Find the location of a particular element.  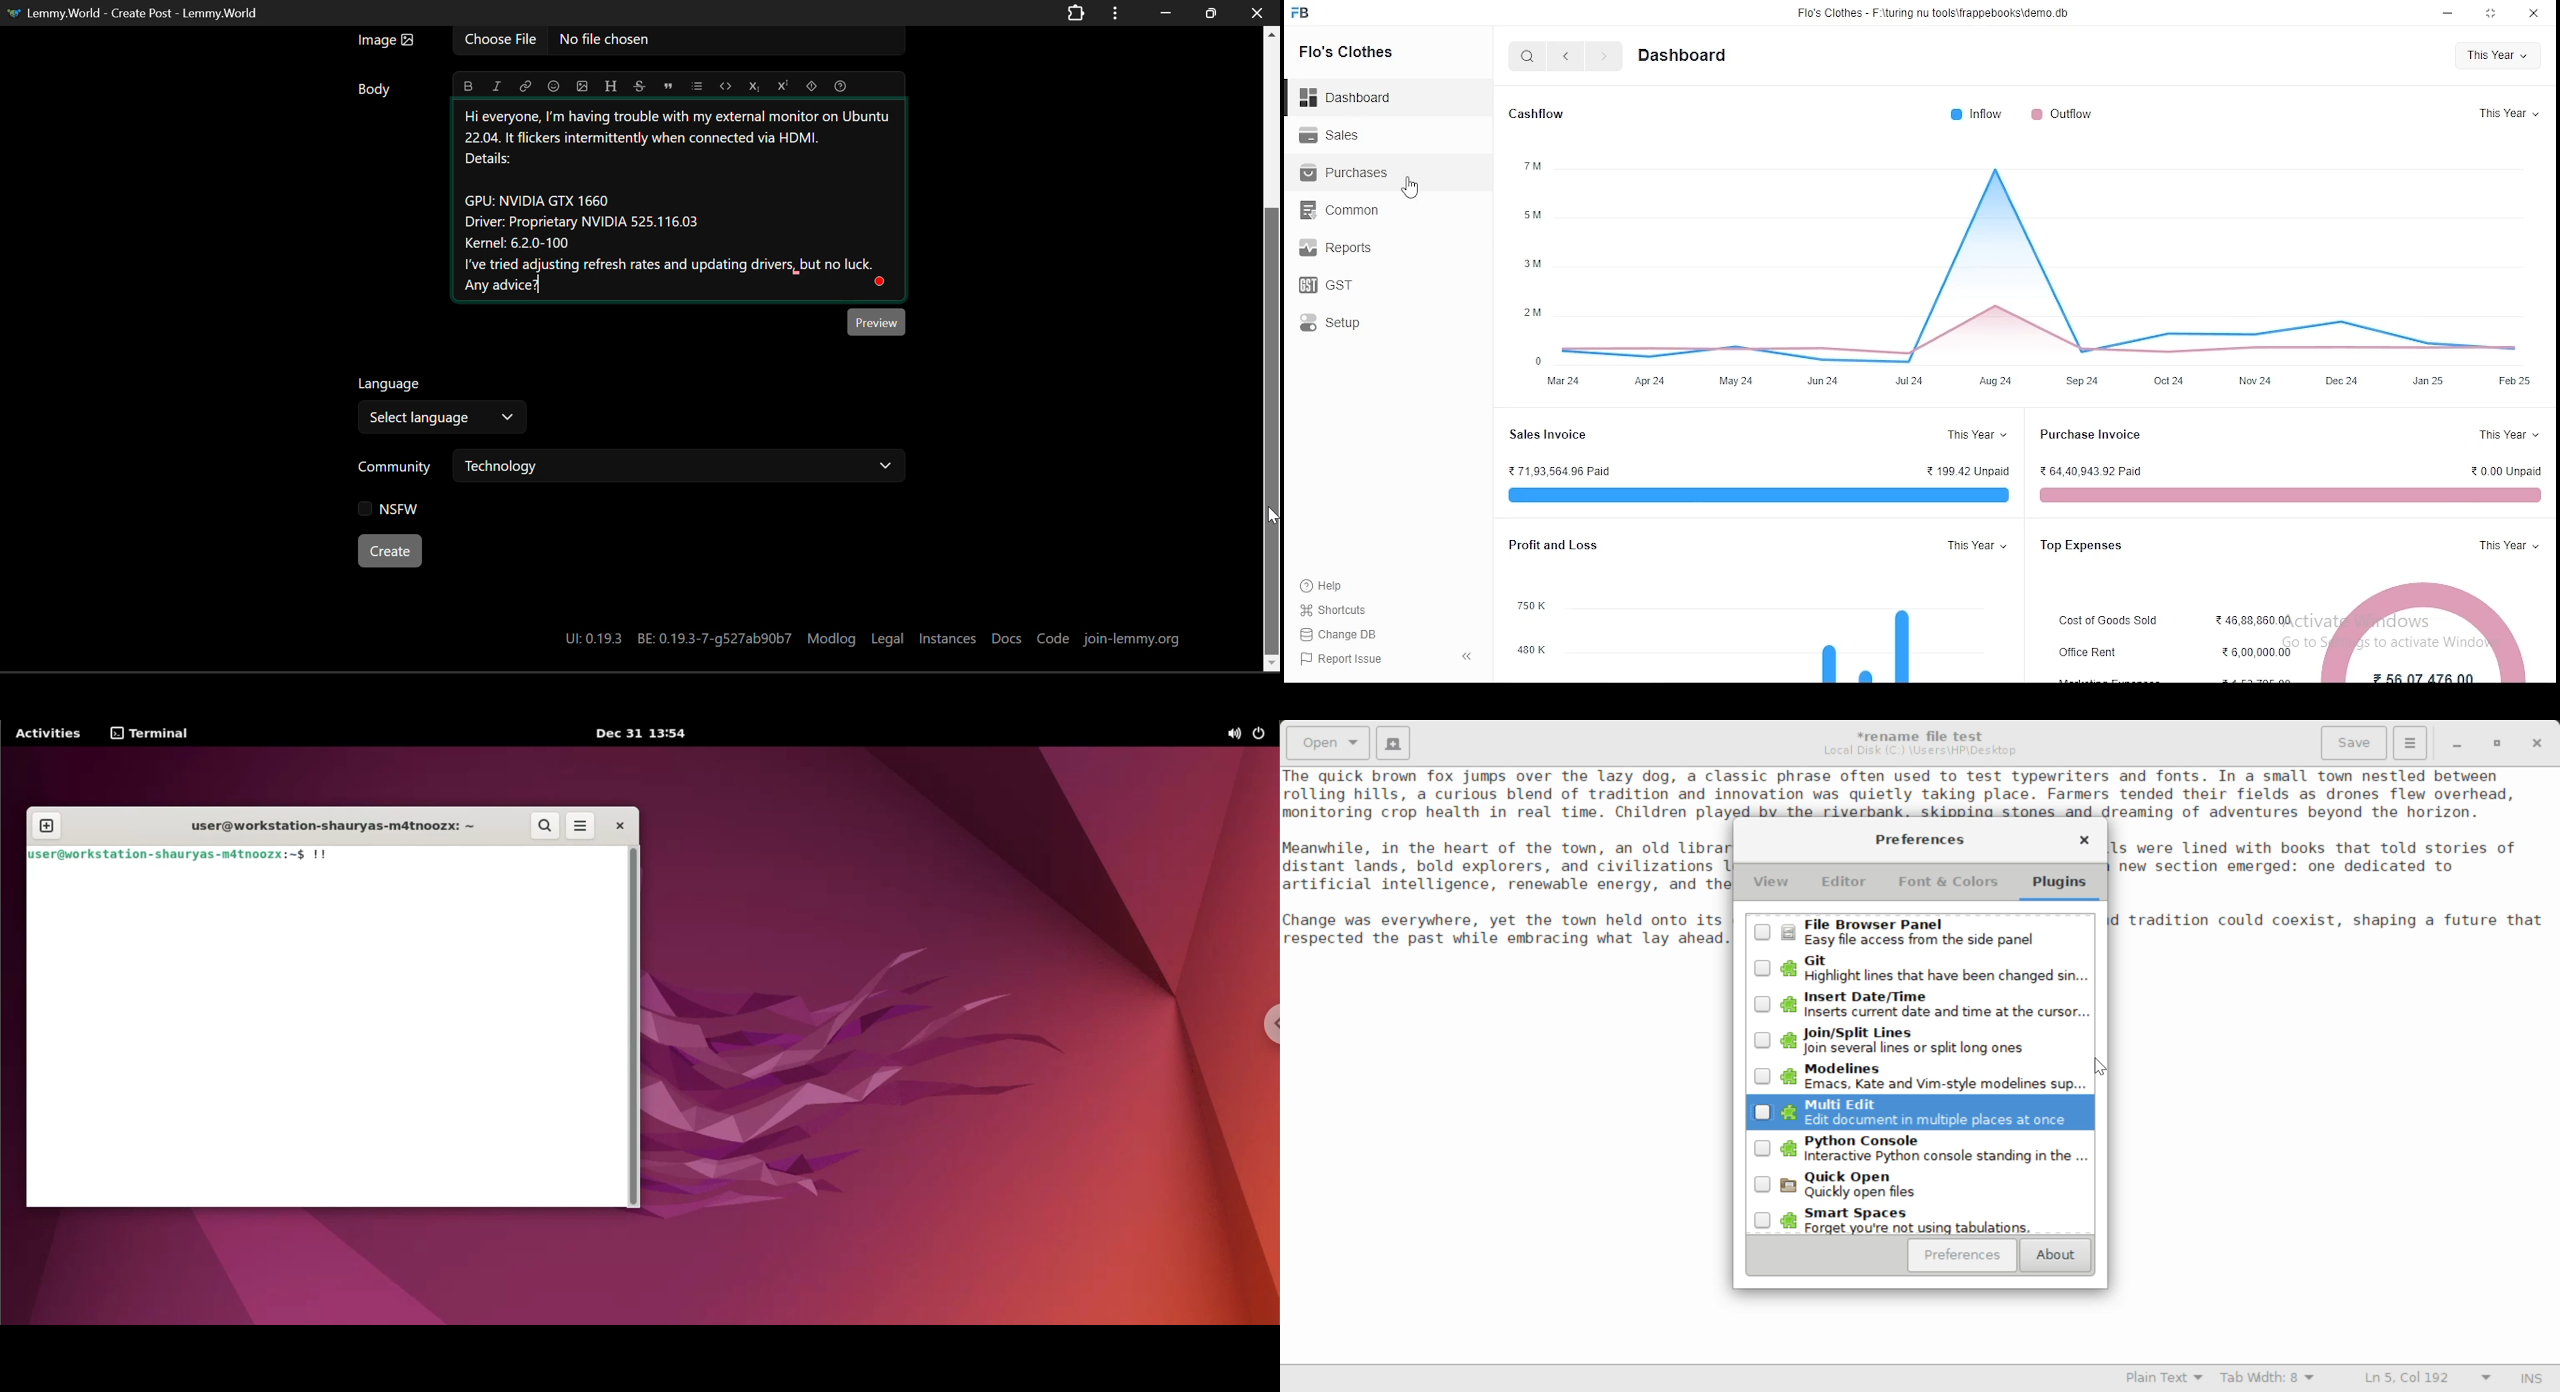

minimize is located at coordinates (2450, 12).